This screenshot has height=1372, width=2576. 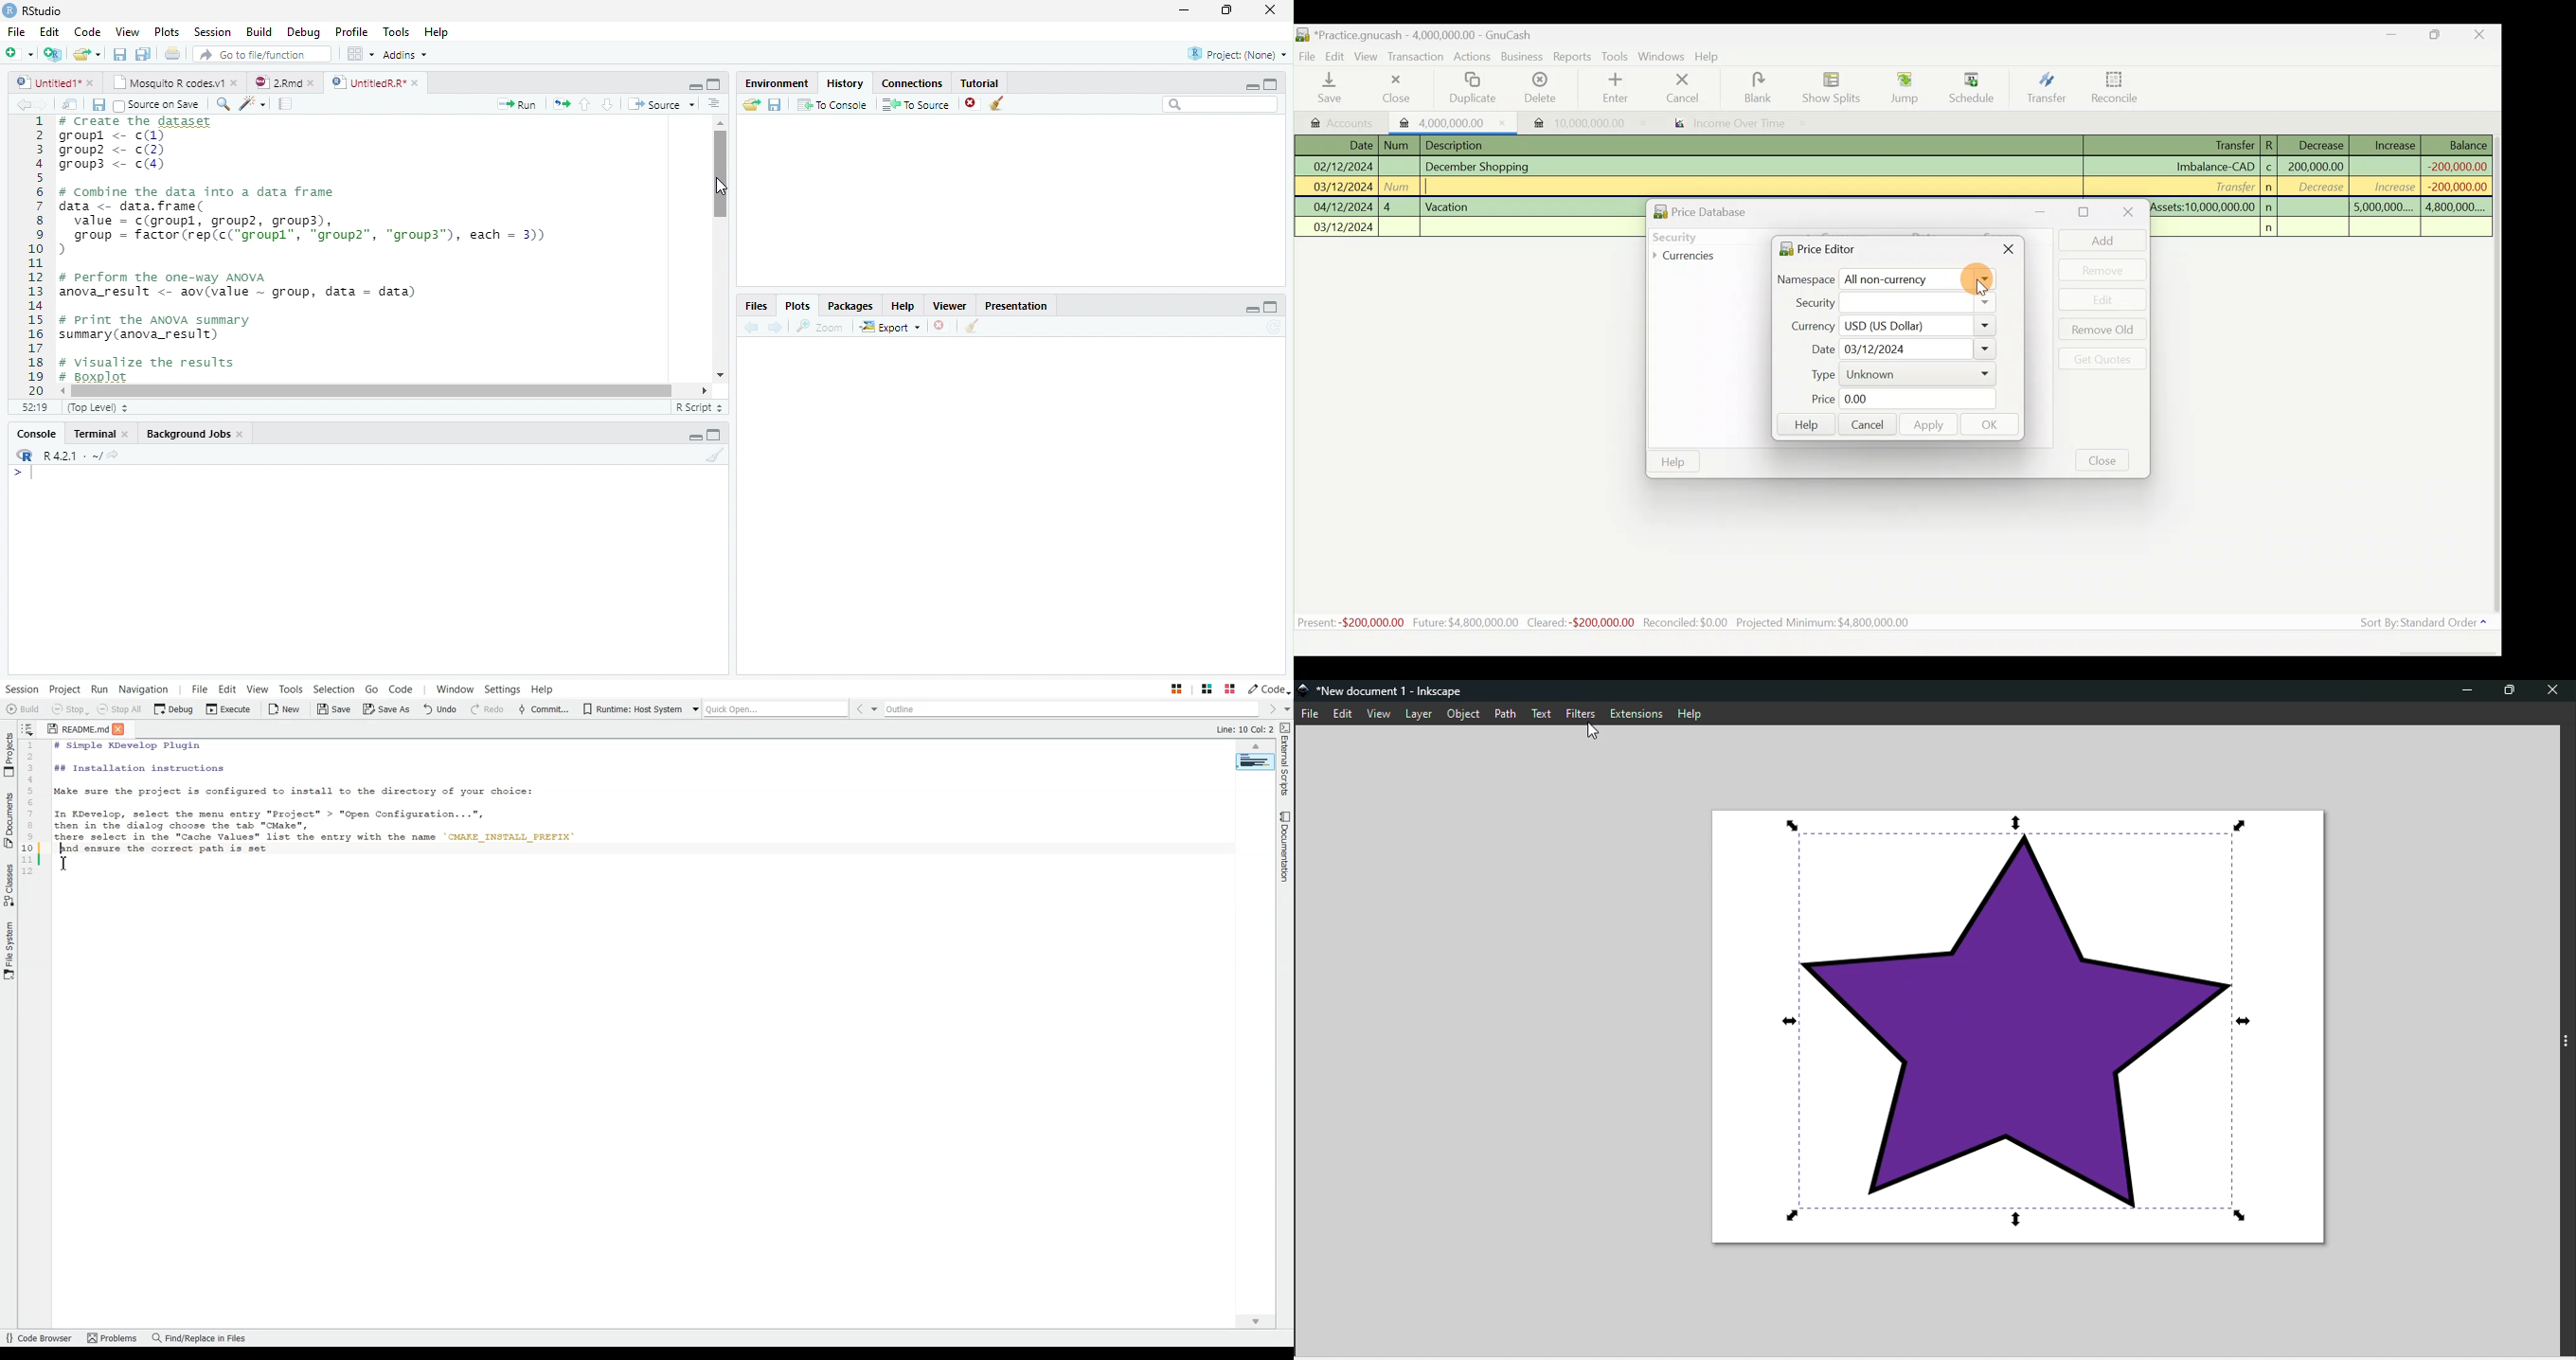 I want to click on Source on save, so click(x=160, y=105).